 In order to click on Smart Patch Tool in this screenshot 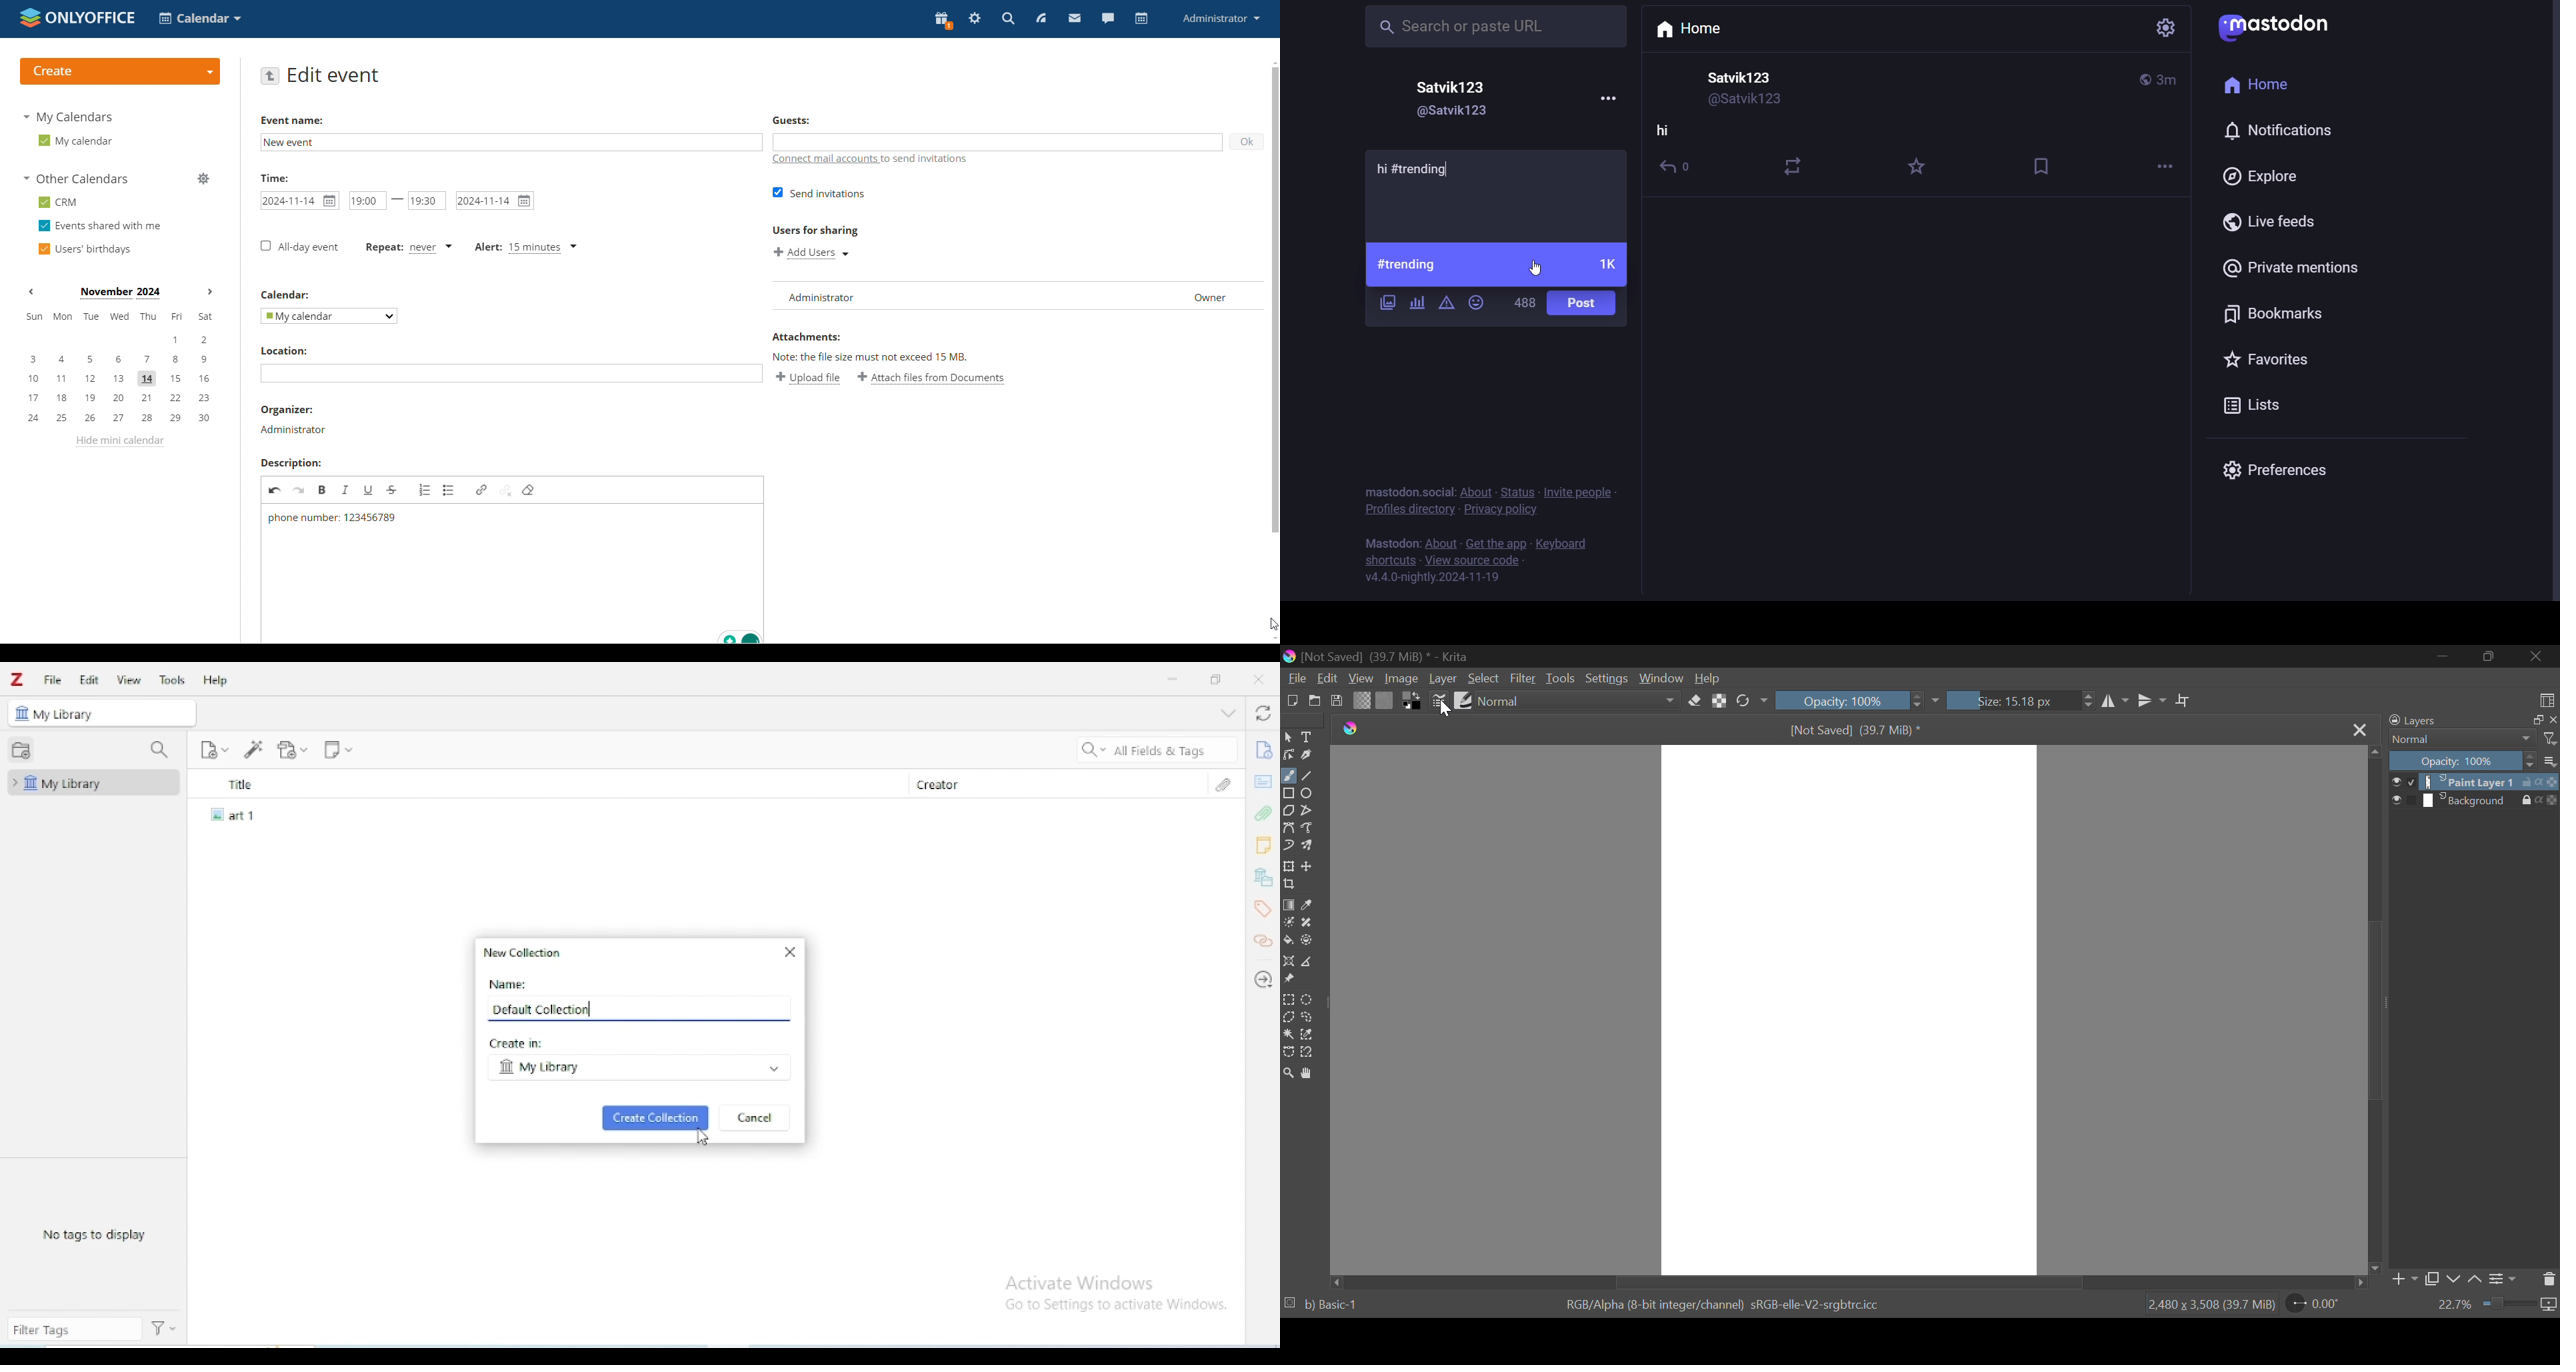, I will do `click(1308, 922)`.